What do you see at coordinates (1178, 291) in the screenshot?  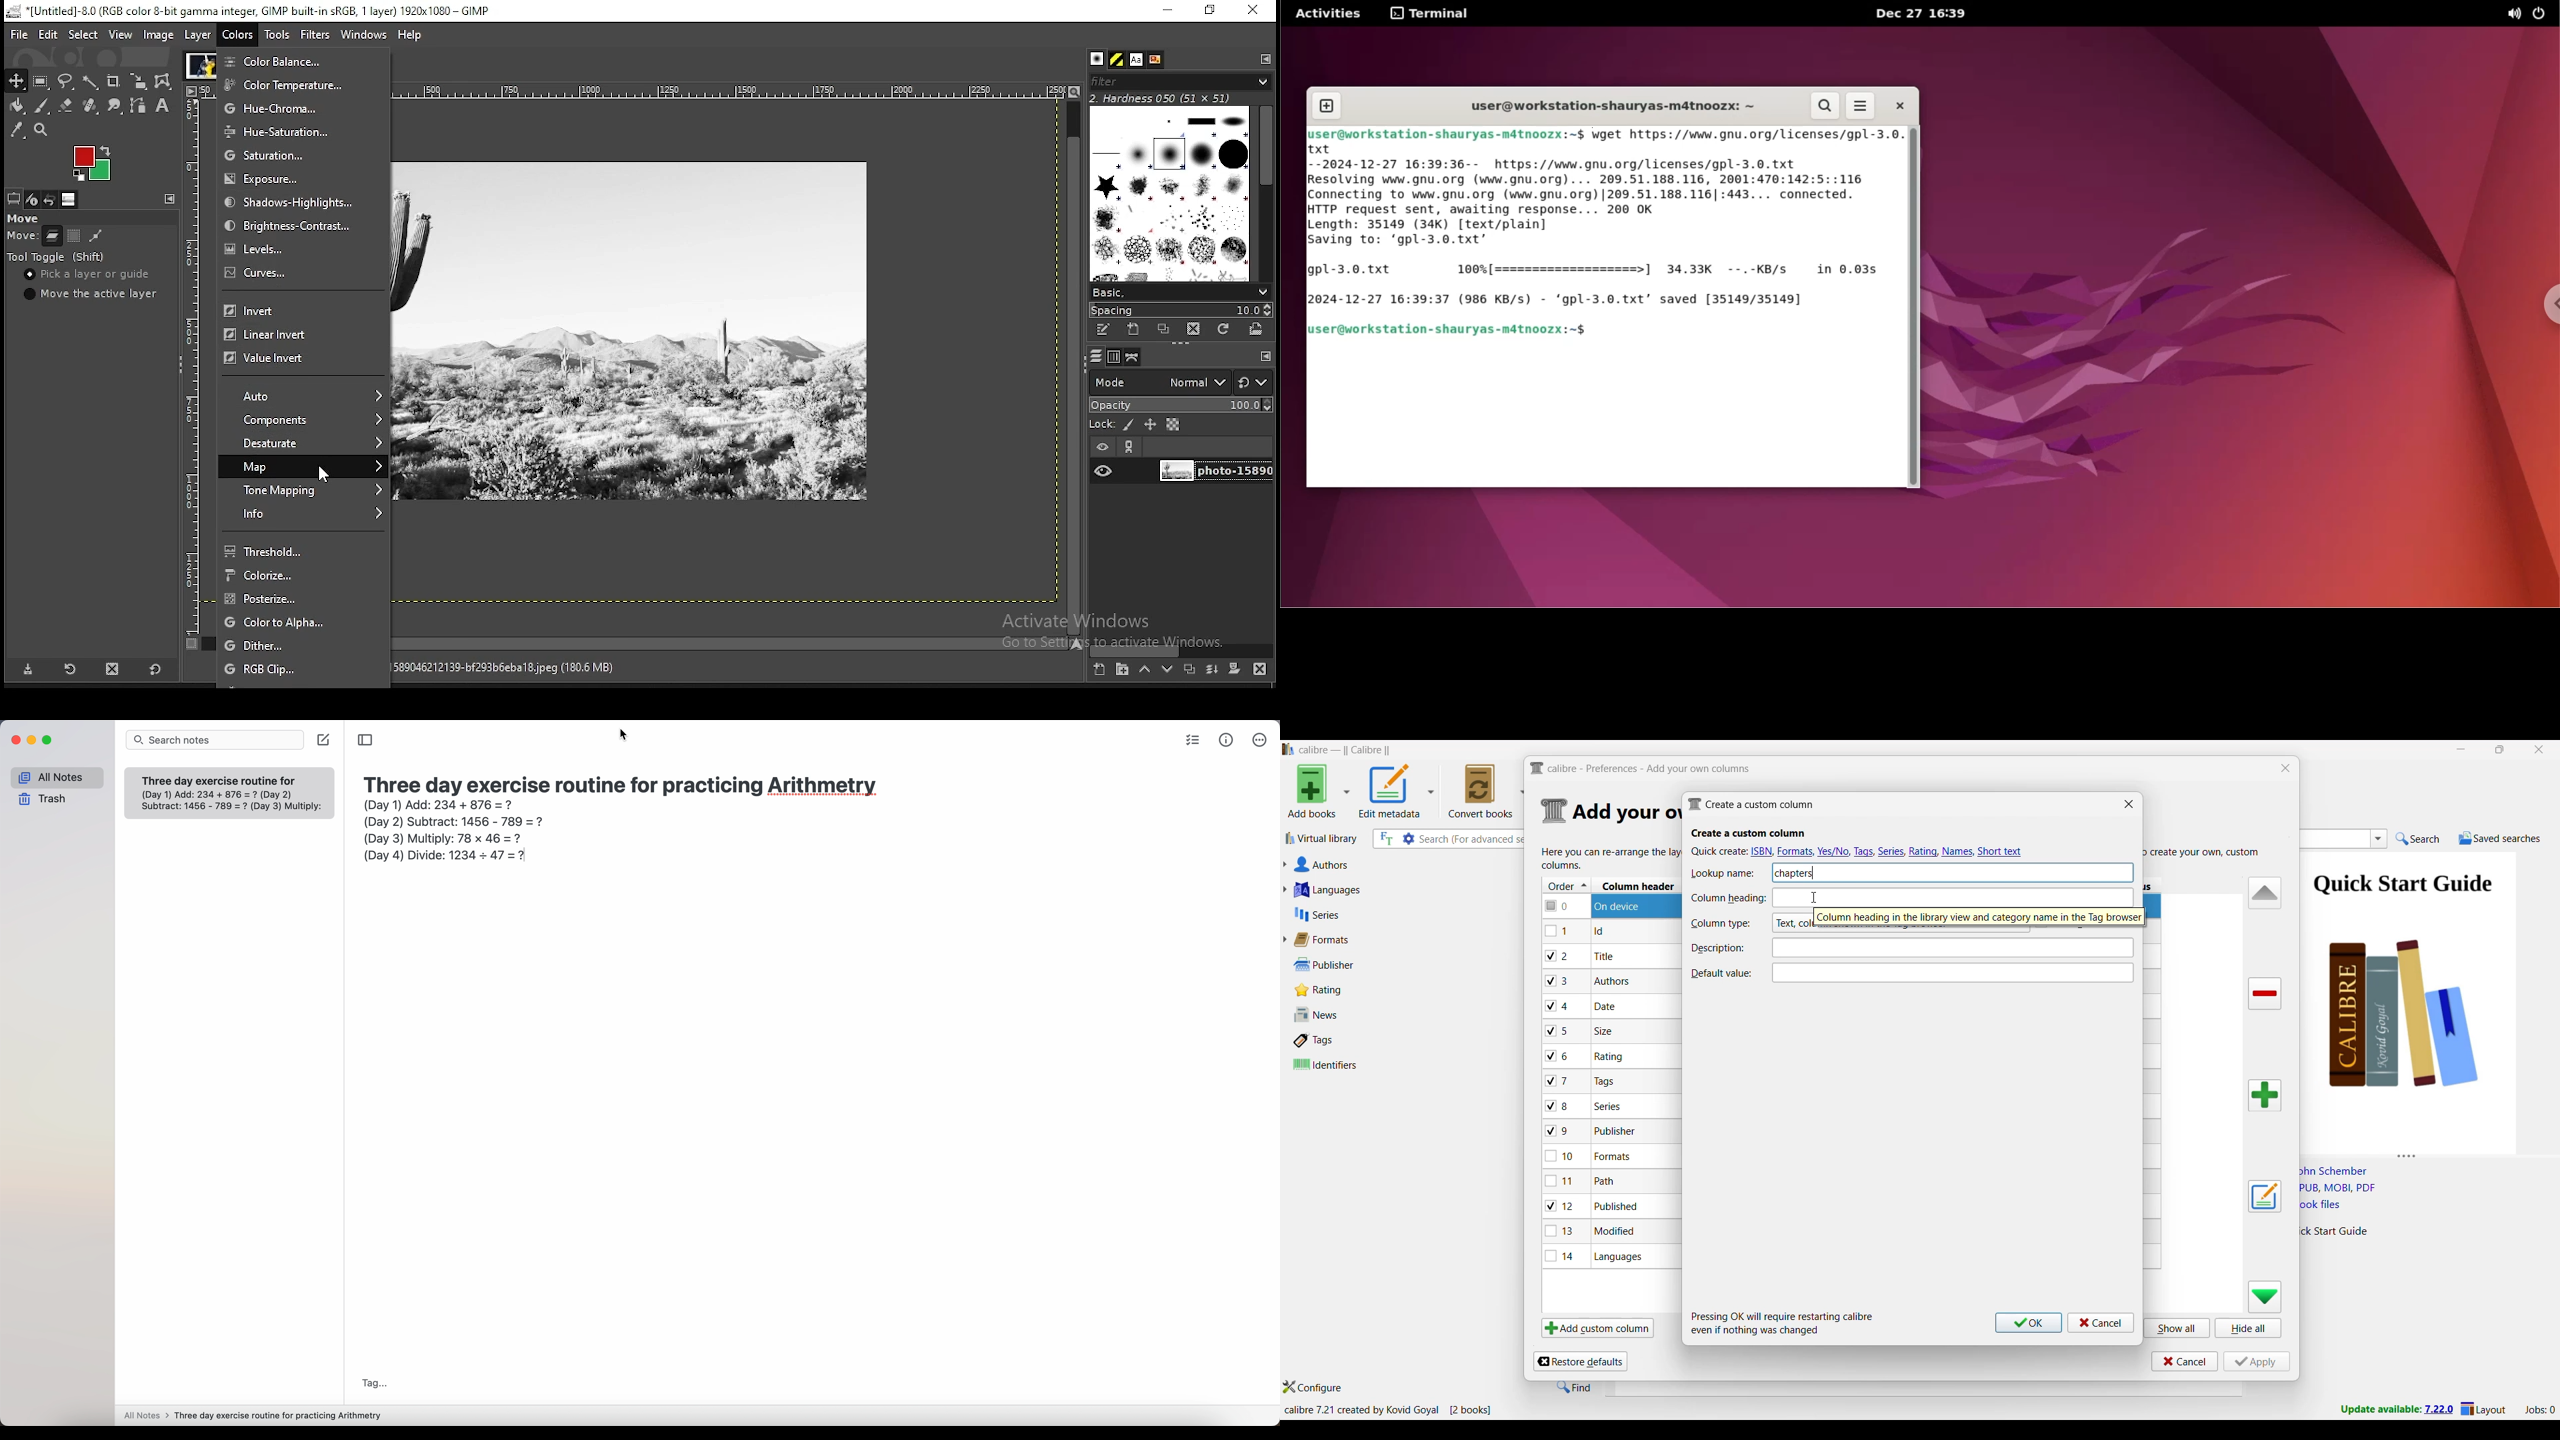 I see `select brush preset` at bounding box center [1178, 291].